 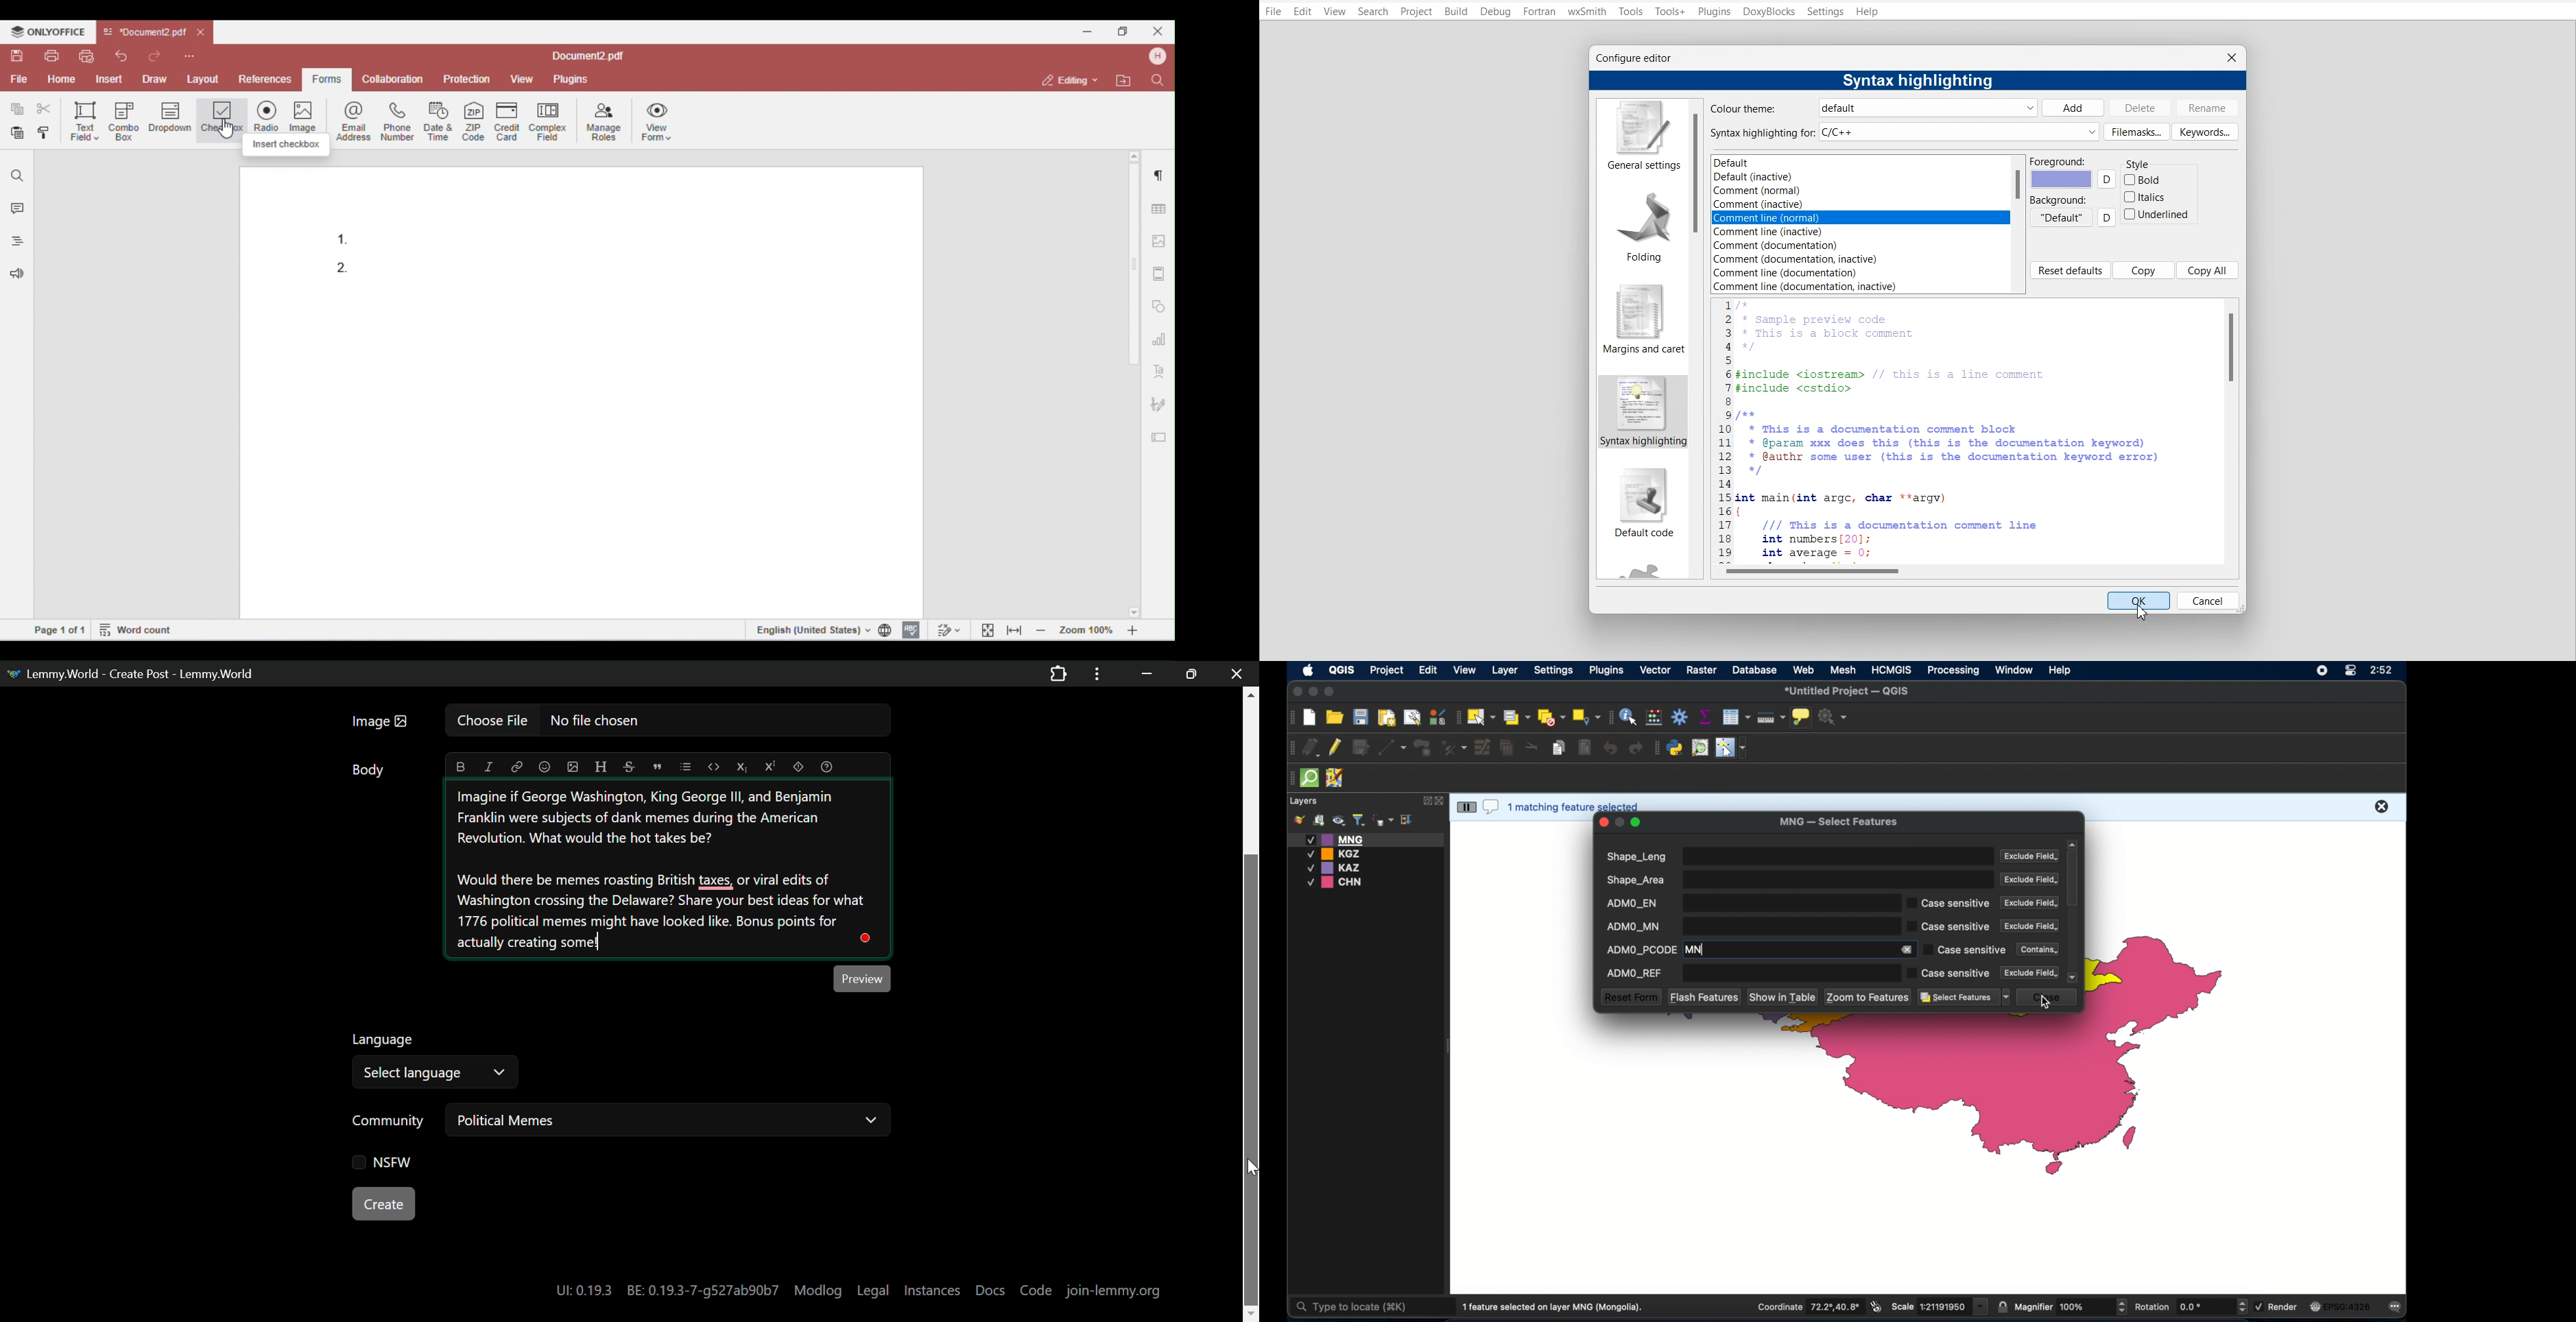 What do you see at coordinates (1341, 868) in the screenshot?
I see `KAZ` at bounding box center [1341, 868].